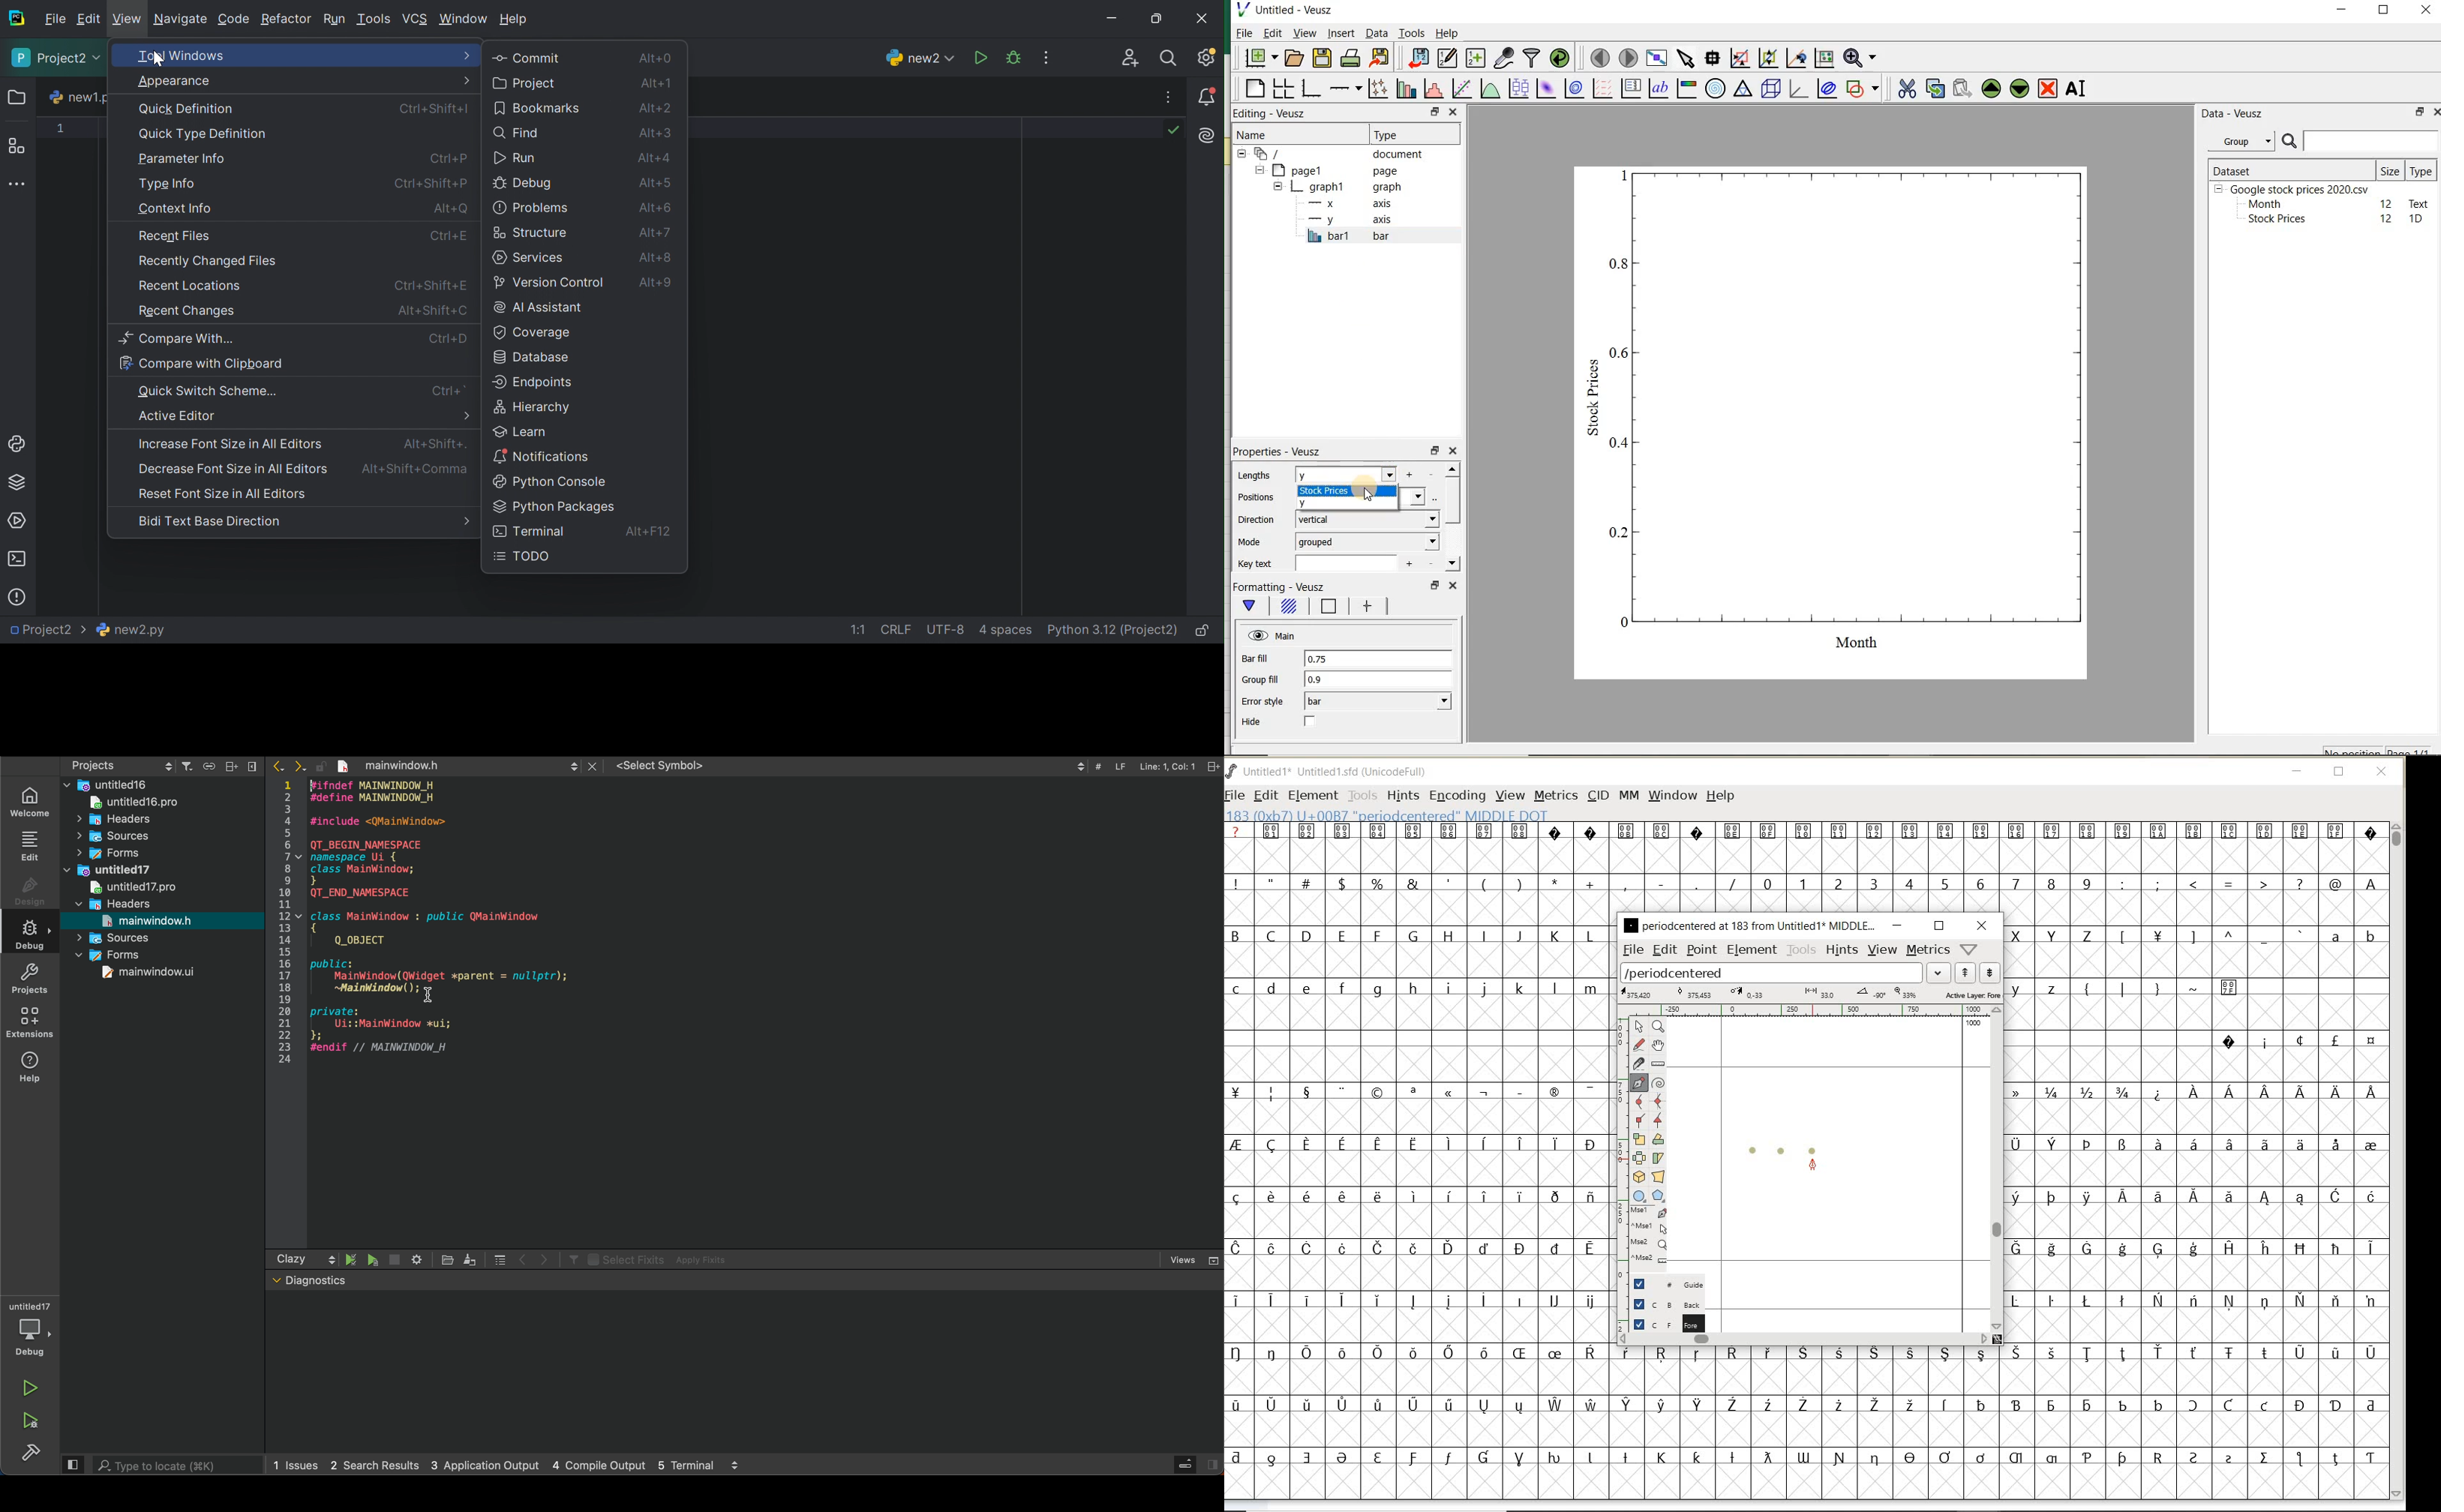 The width and height of the screenshot is (2464, 1512). Describe the element at coordinates (159, 1464) in the screenshot. I see `search` at that location.